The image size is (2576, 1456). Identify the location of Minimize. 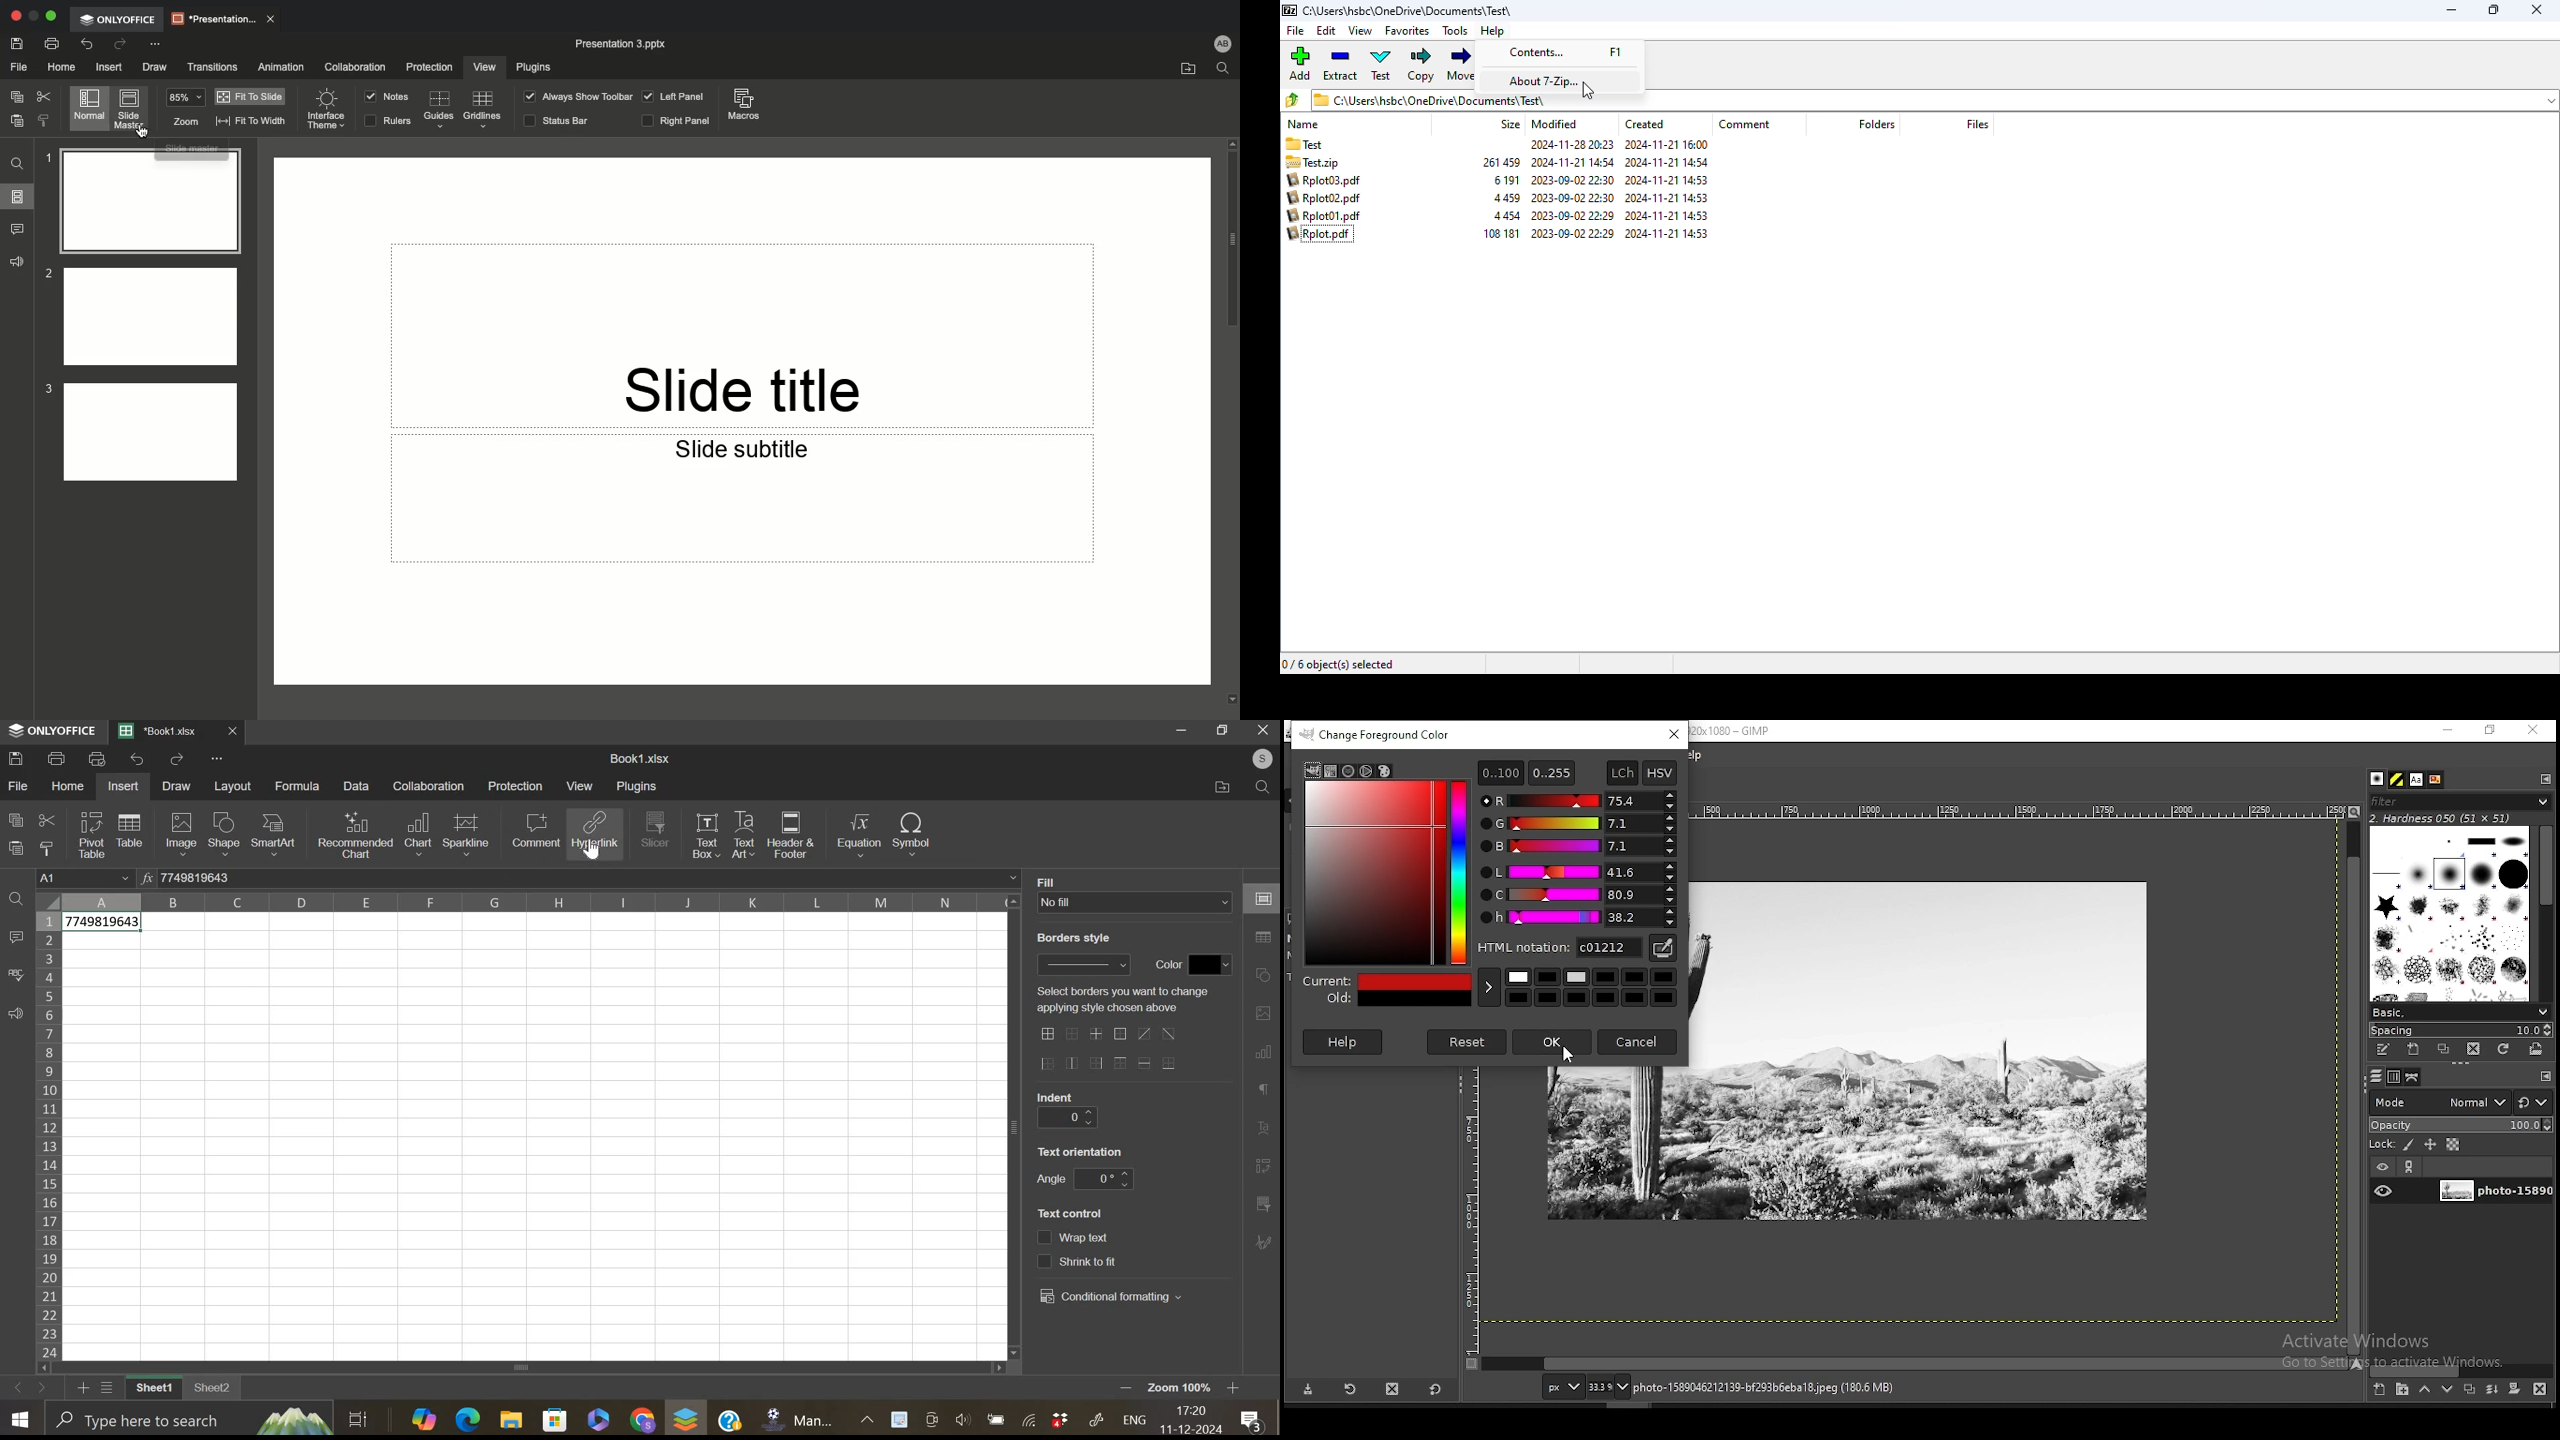
(1183, 733).